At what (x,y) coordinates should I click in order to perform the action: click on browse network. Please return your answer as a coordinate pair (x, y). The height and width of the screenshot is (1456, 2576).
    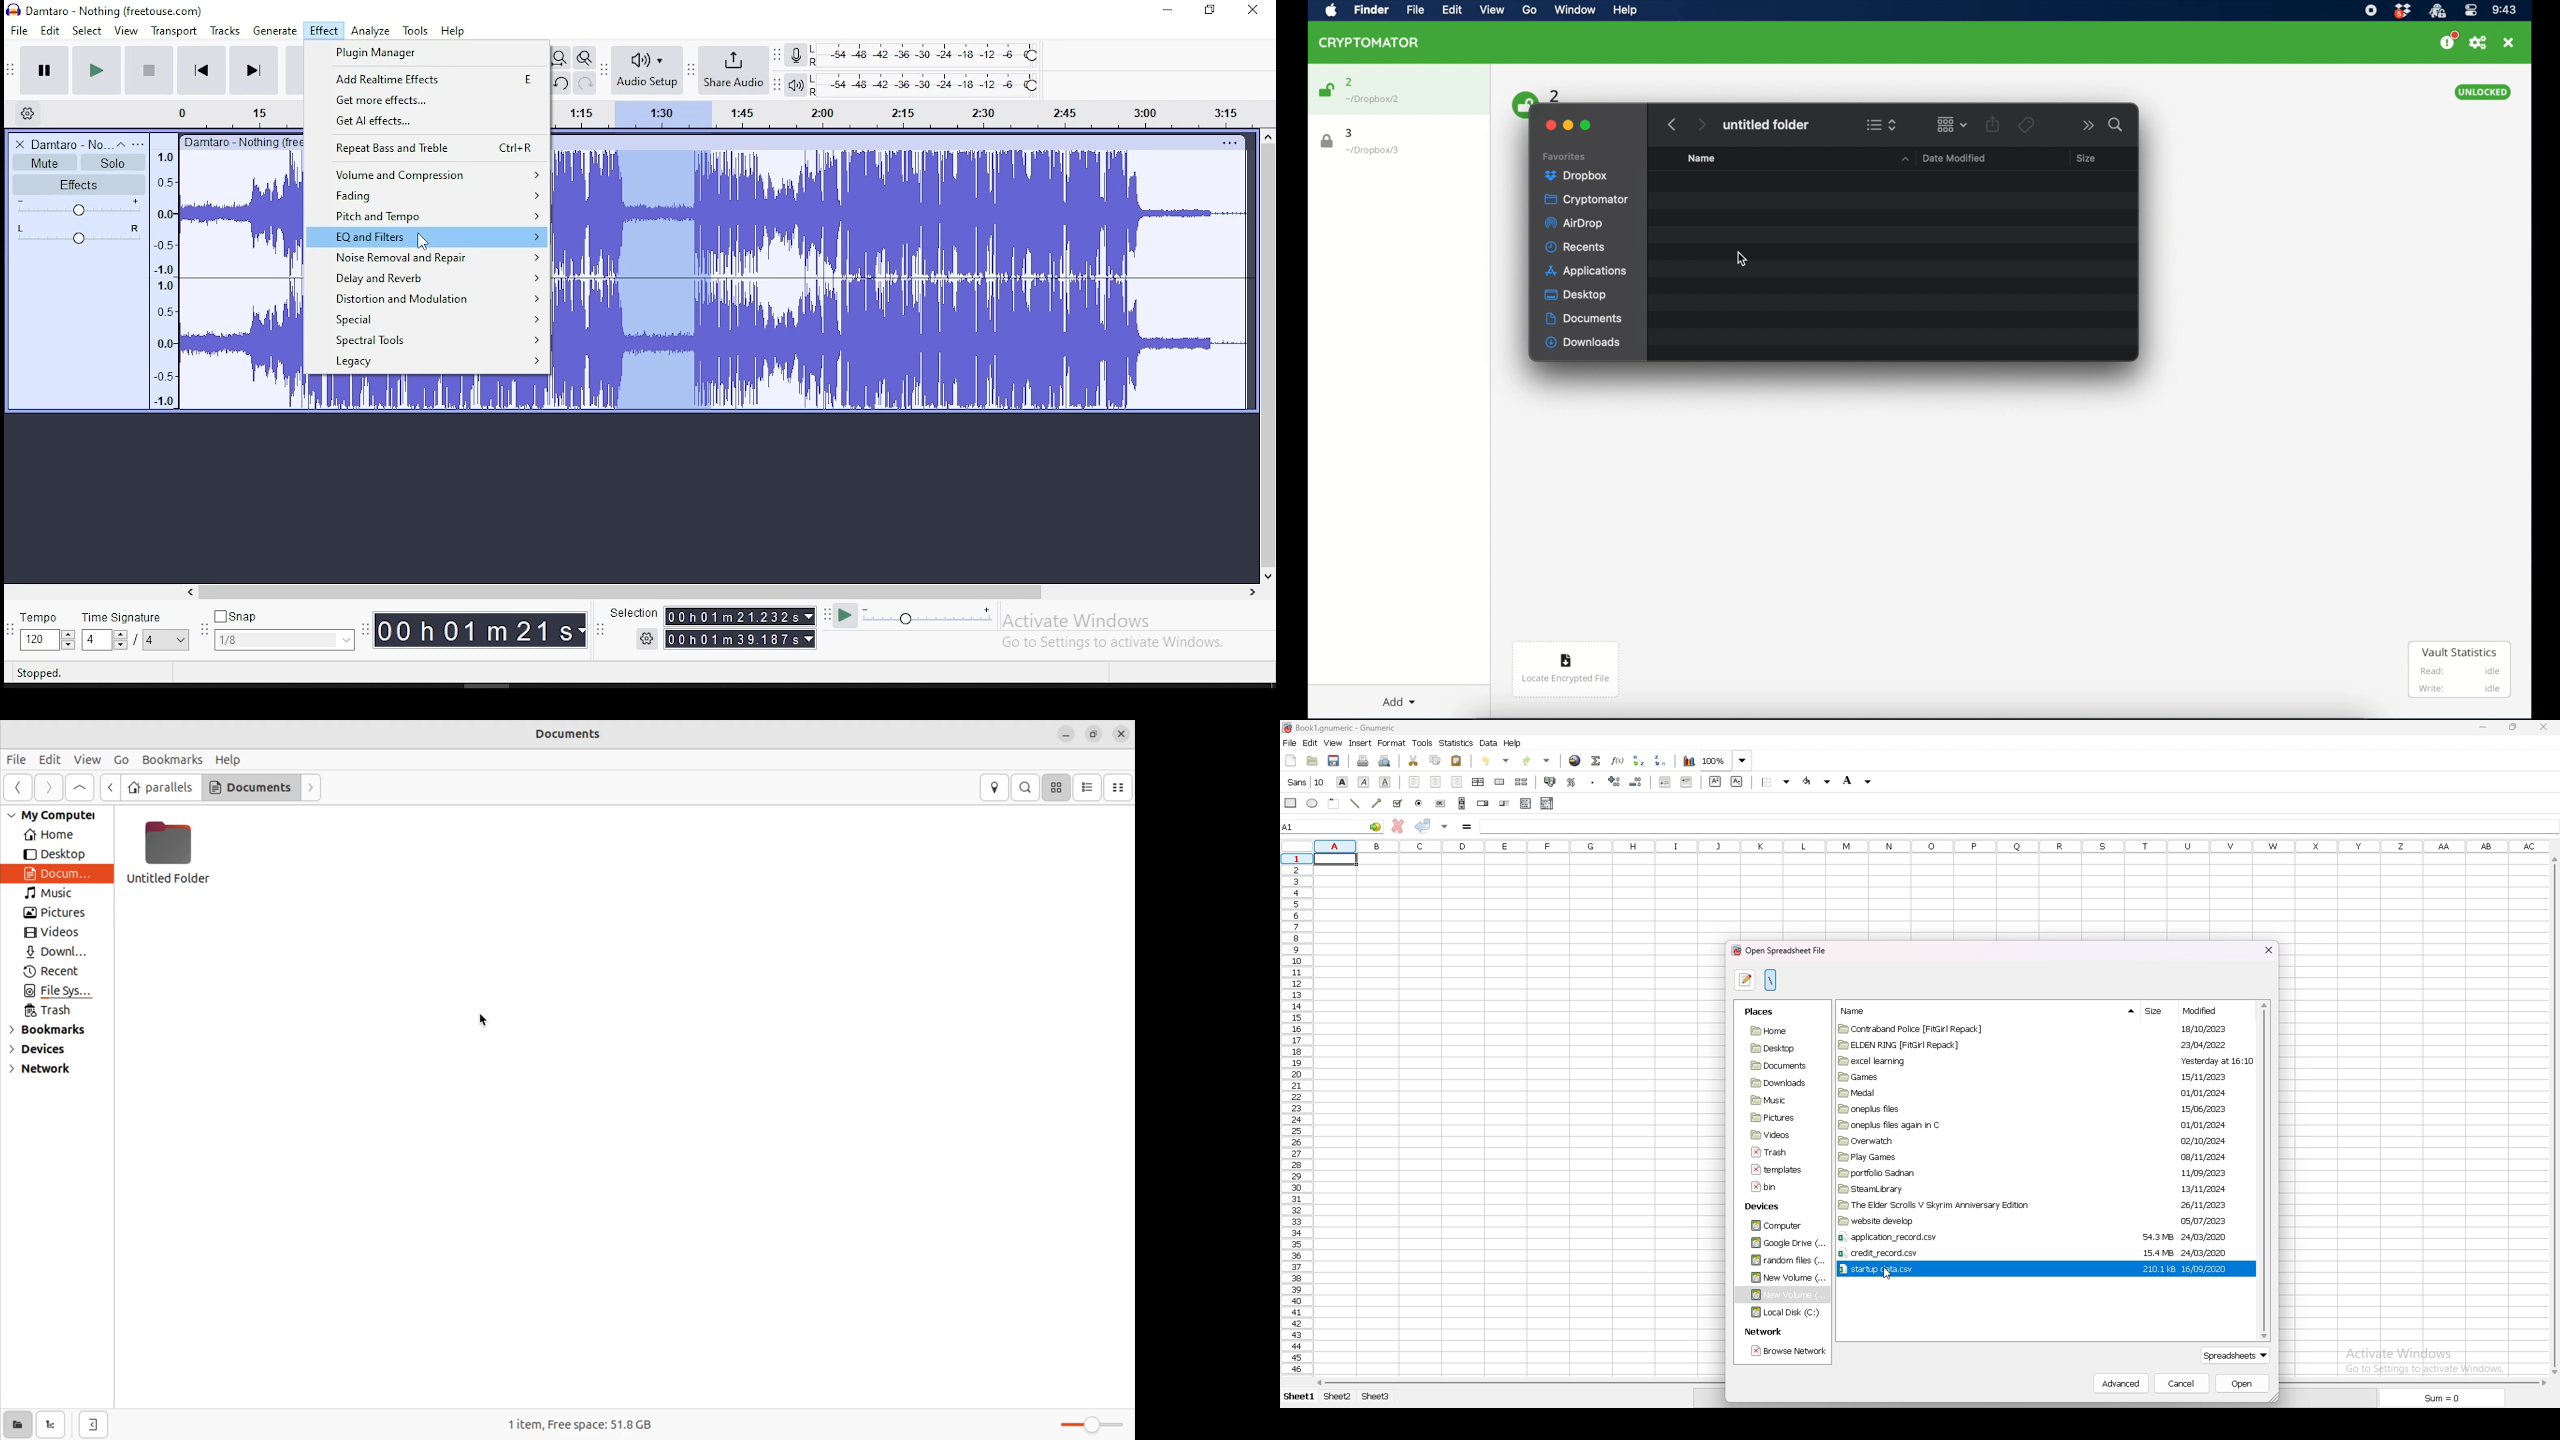
    Looking at the image, I should click on (1787, 1352).